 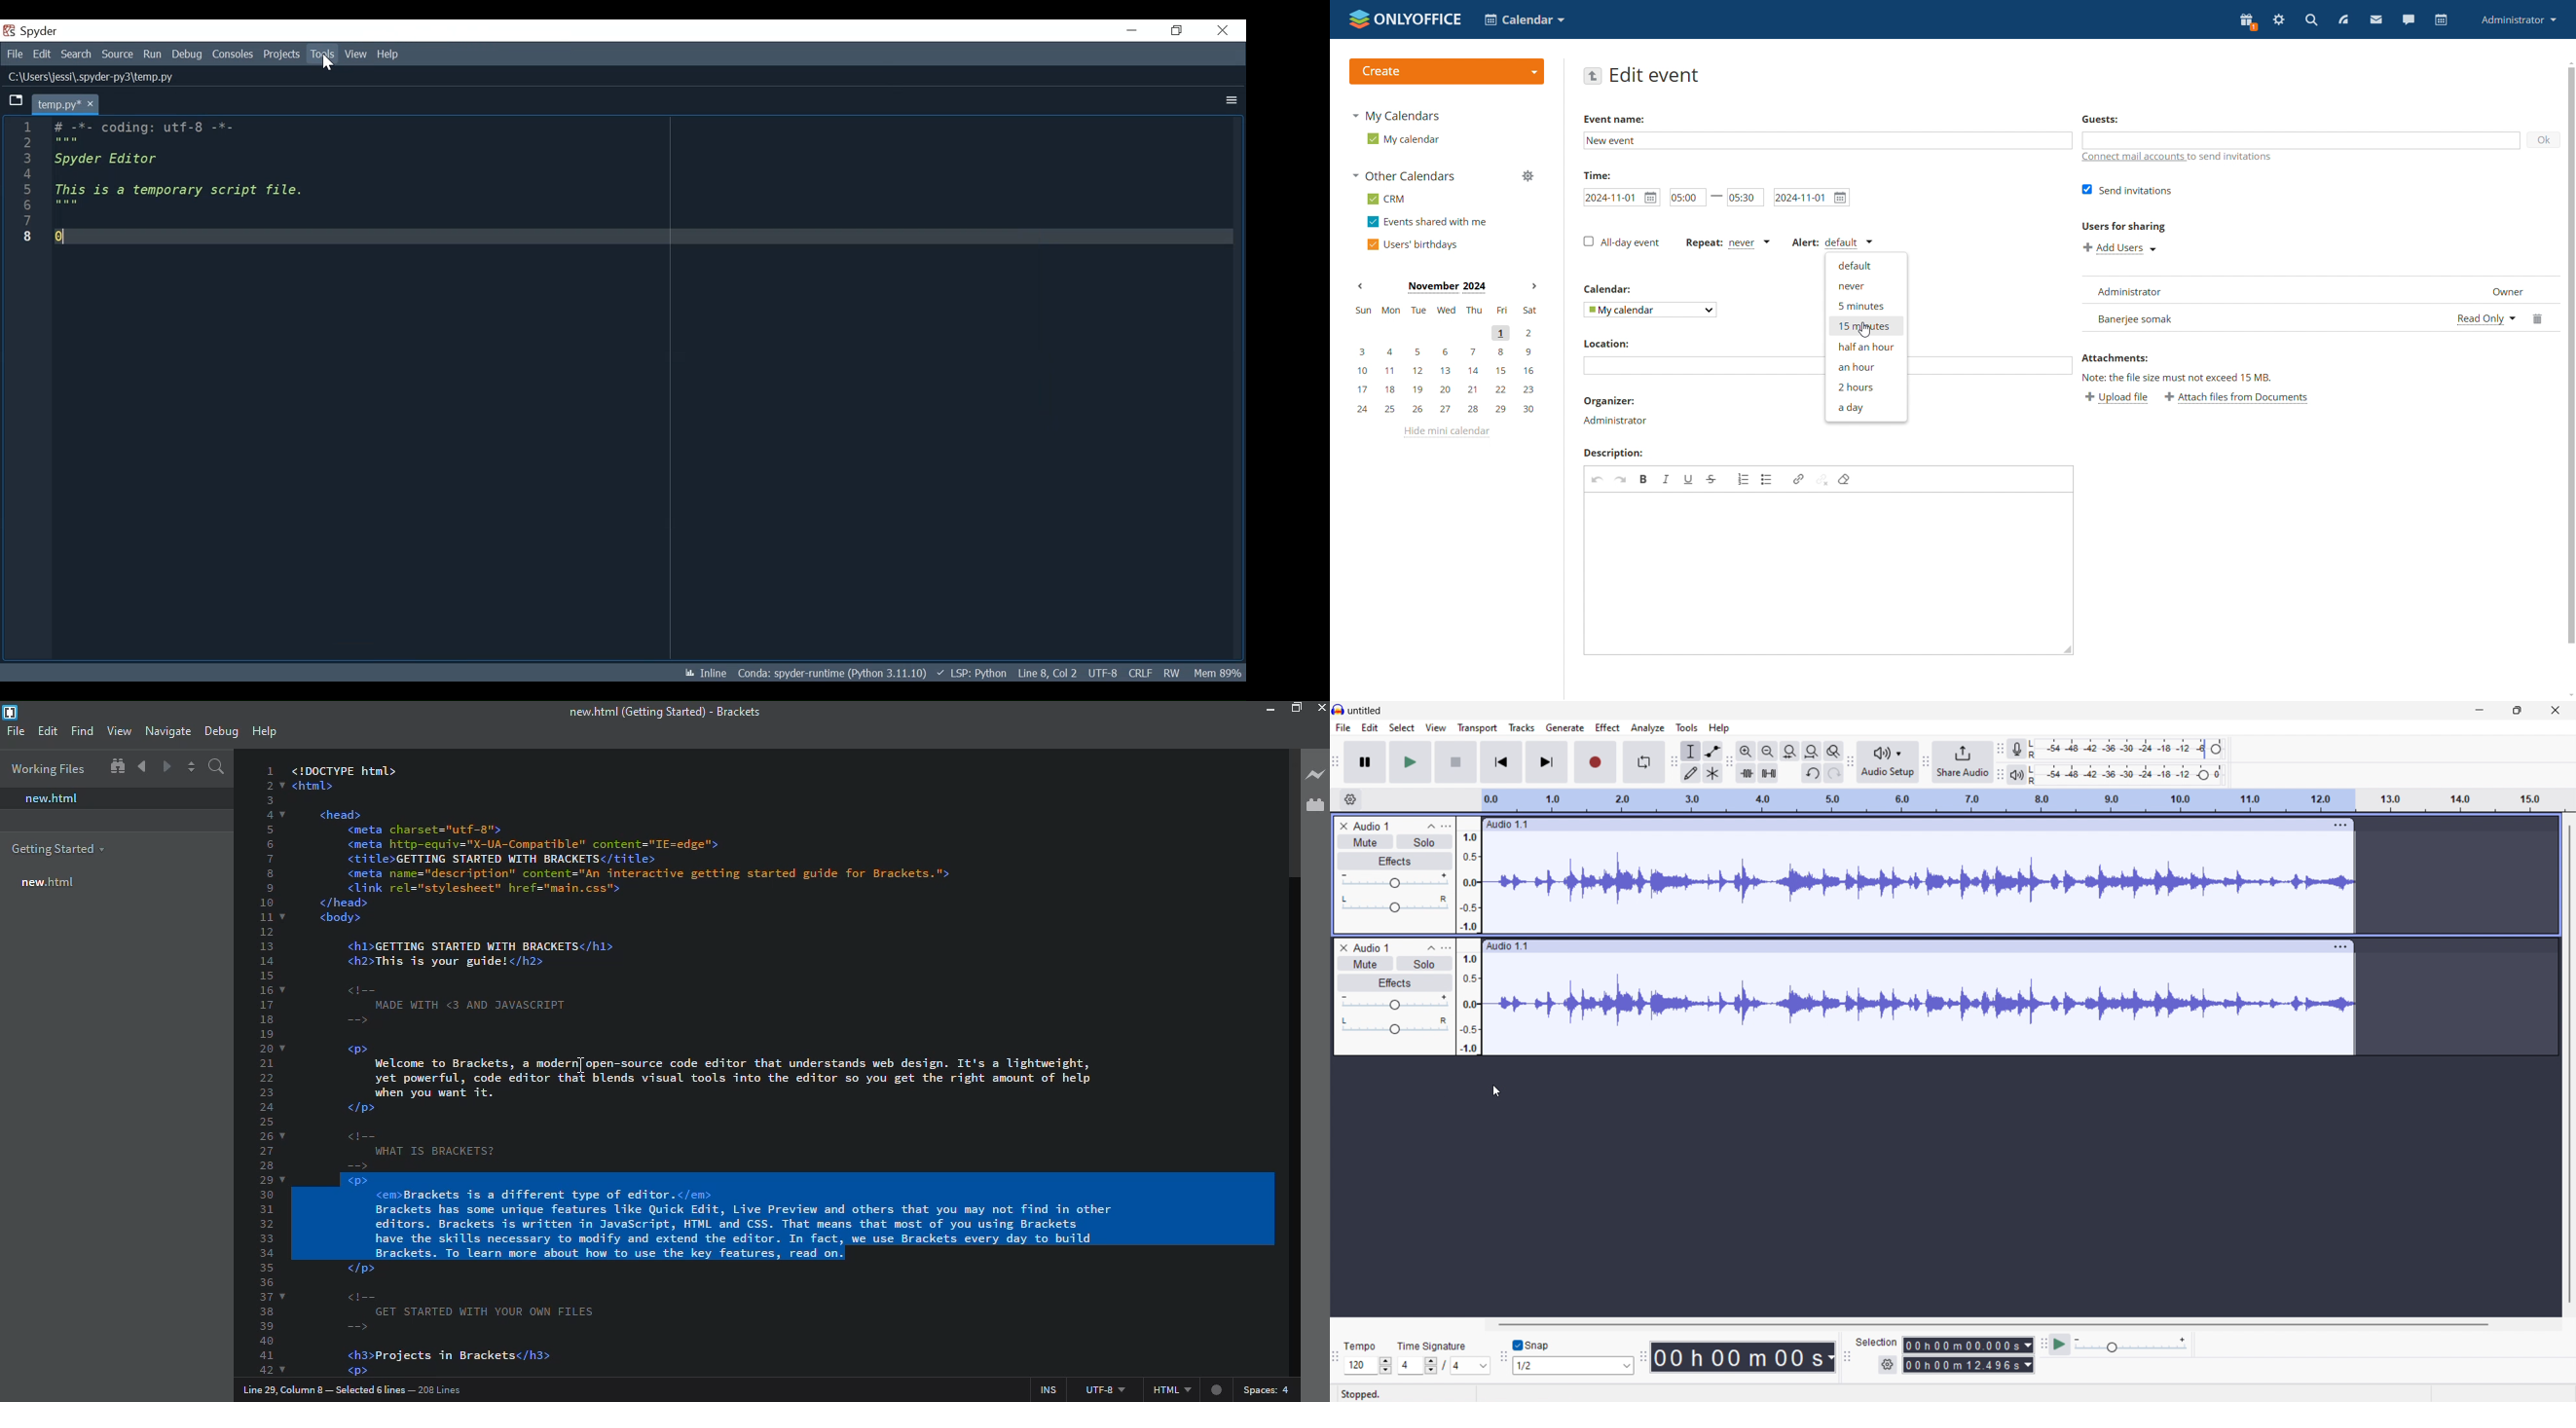 I want to click on Tools, so click(x=321, y=55).